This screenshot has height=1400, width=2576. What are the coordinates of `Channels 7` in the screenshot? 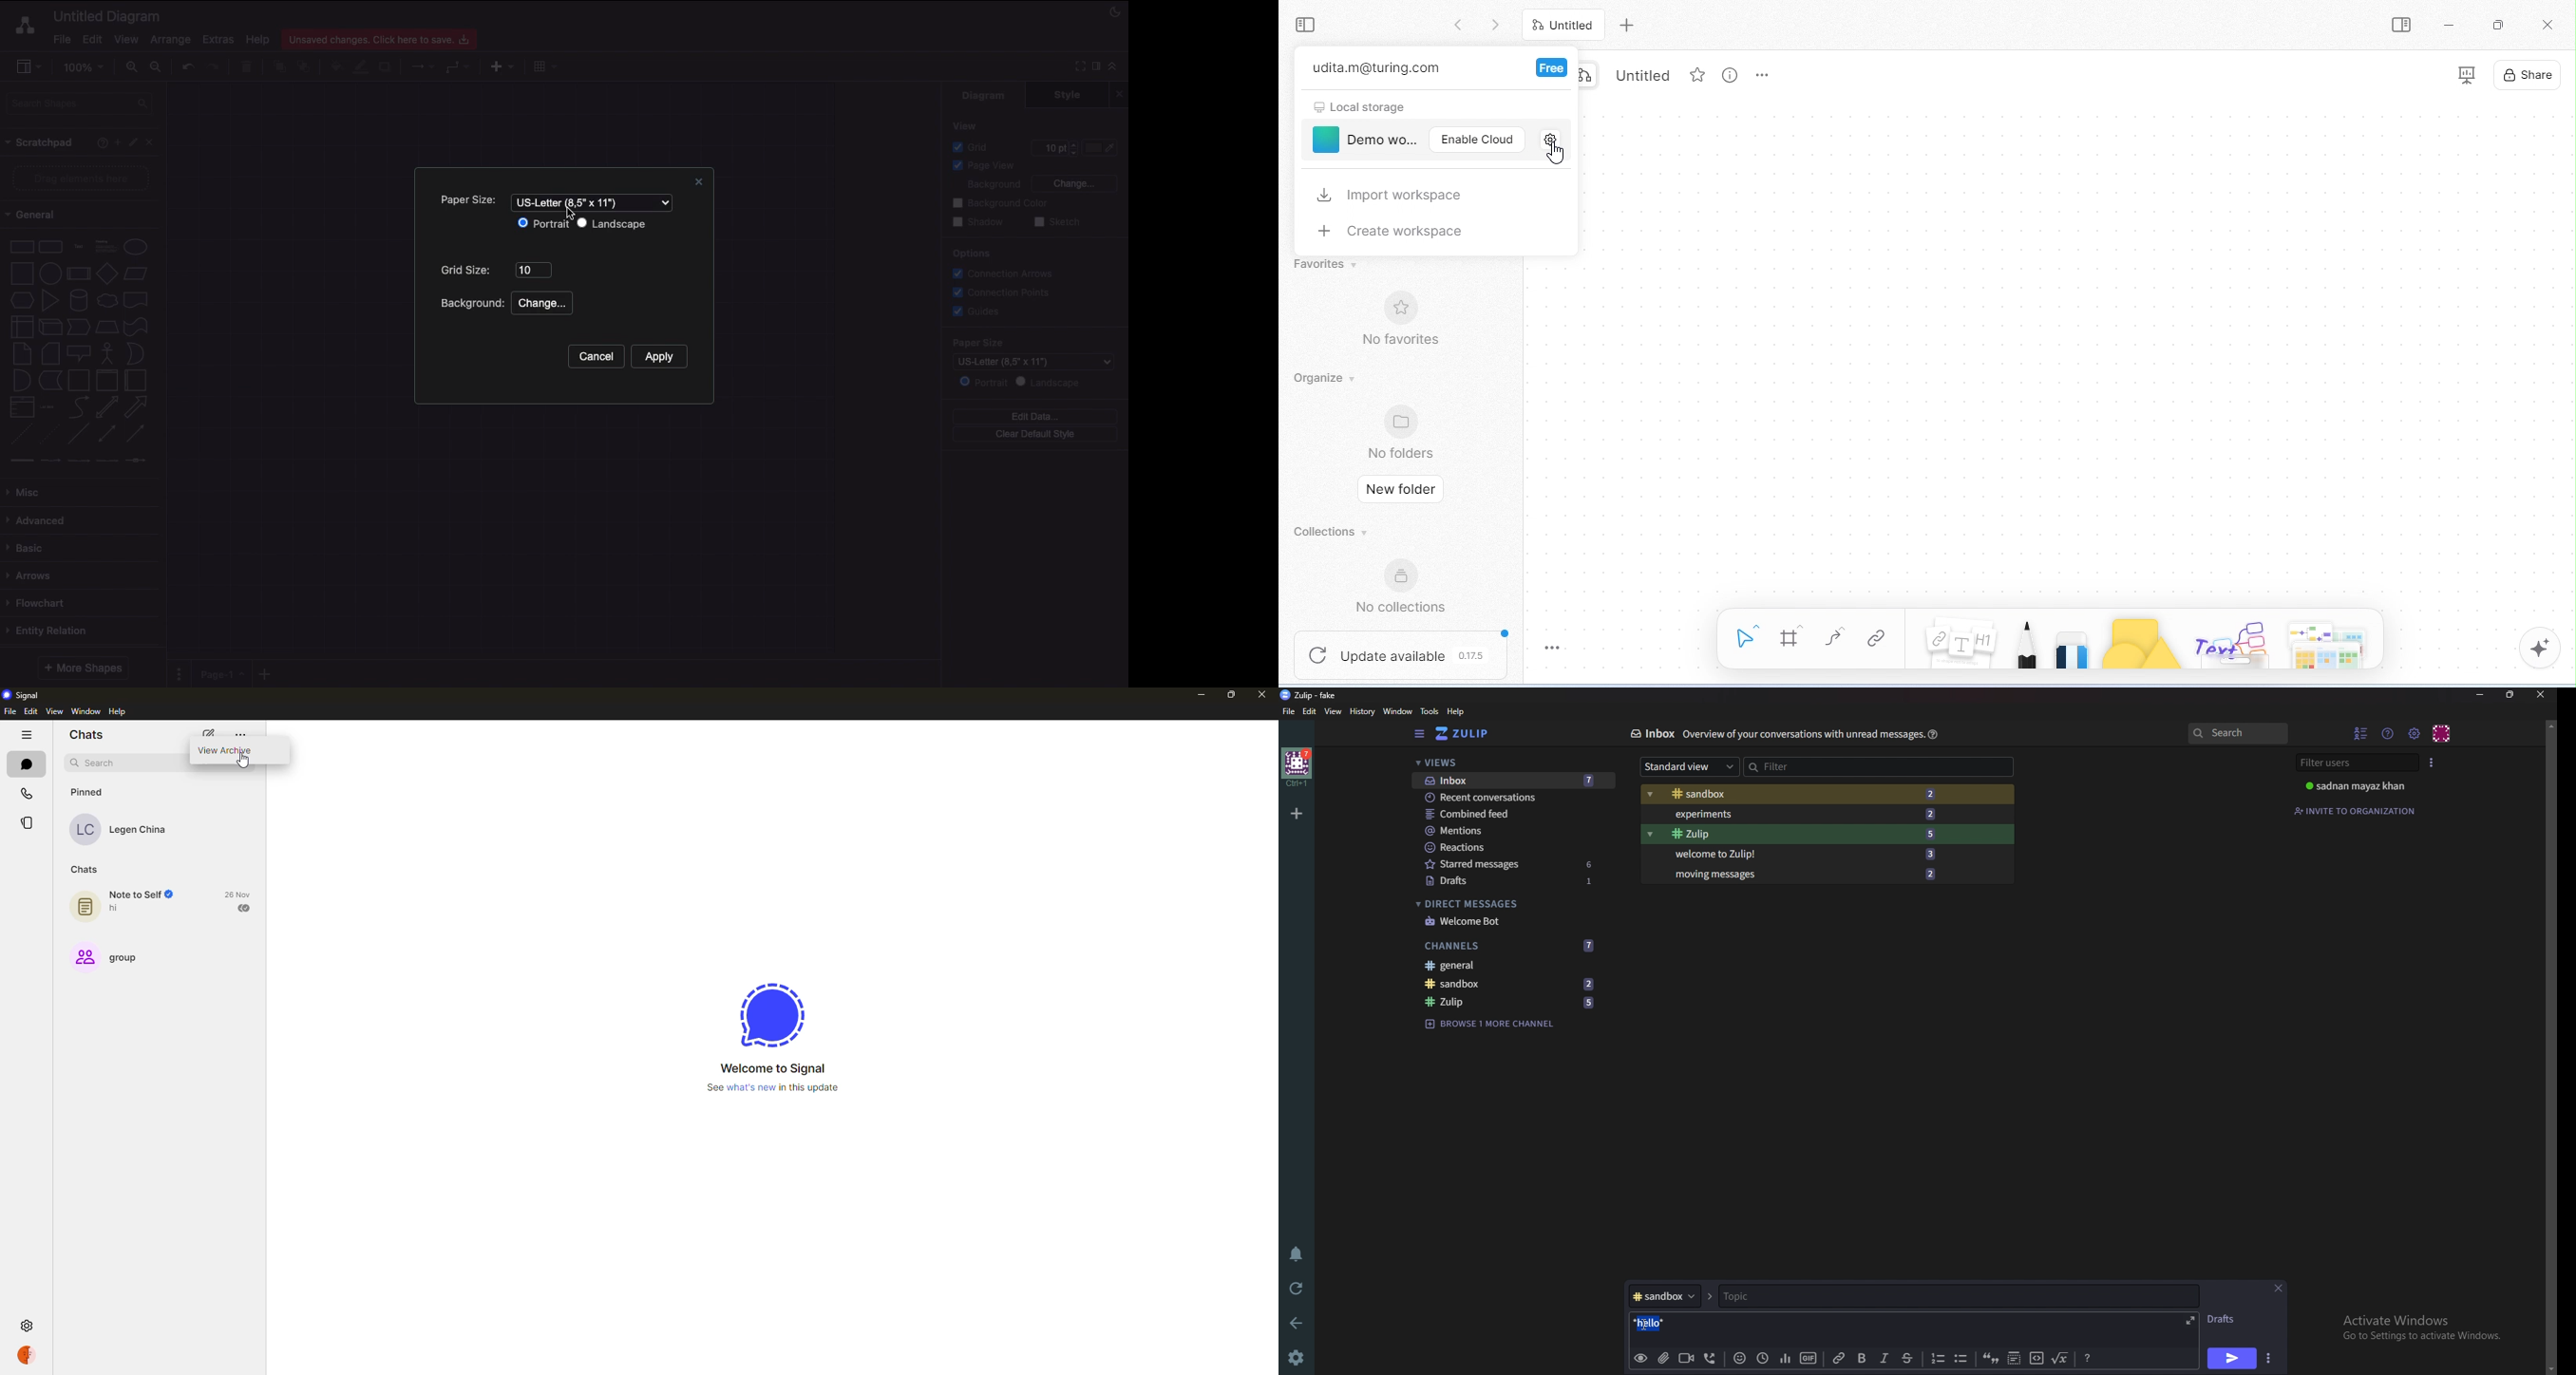 It's located at (1509, 946).